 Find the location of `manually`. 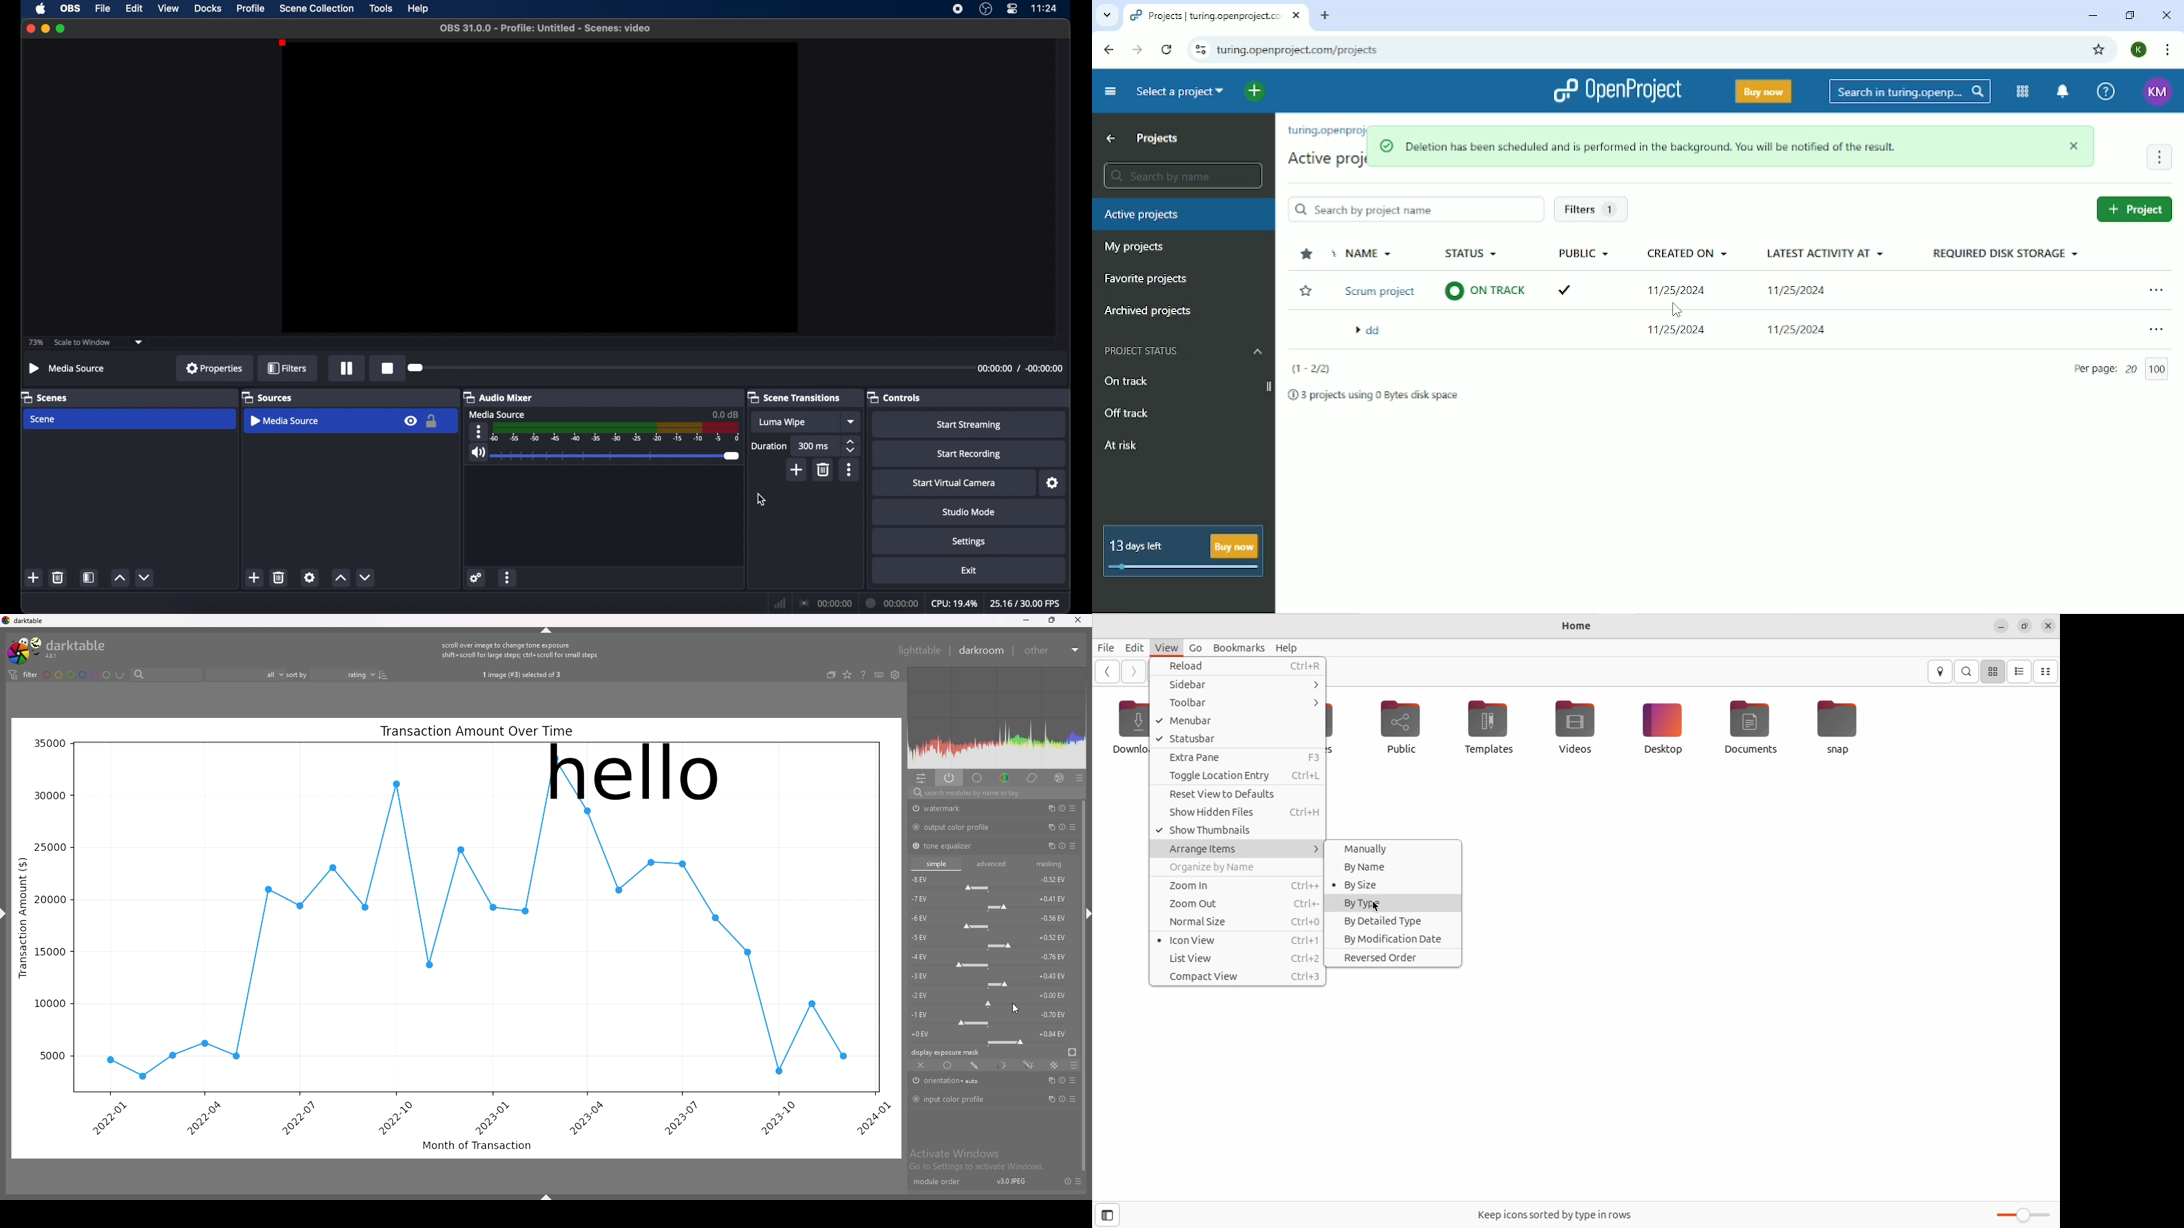

manually is located at coordinates (1399, 850).